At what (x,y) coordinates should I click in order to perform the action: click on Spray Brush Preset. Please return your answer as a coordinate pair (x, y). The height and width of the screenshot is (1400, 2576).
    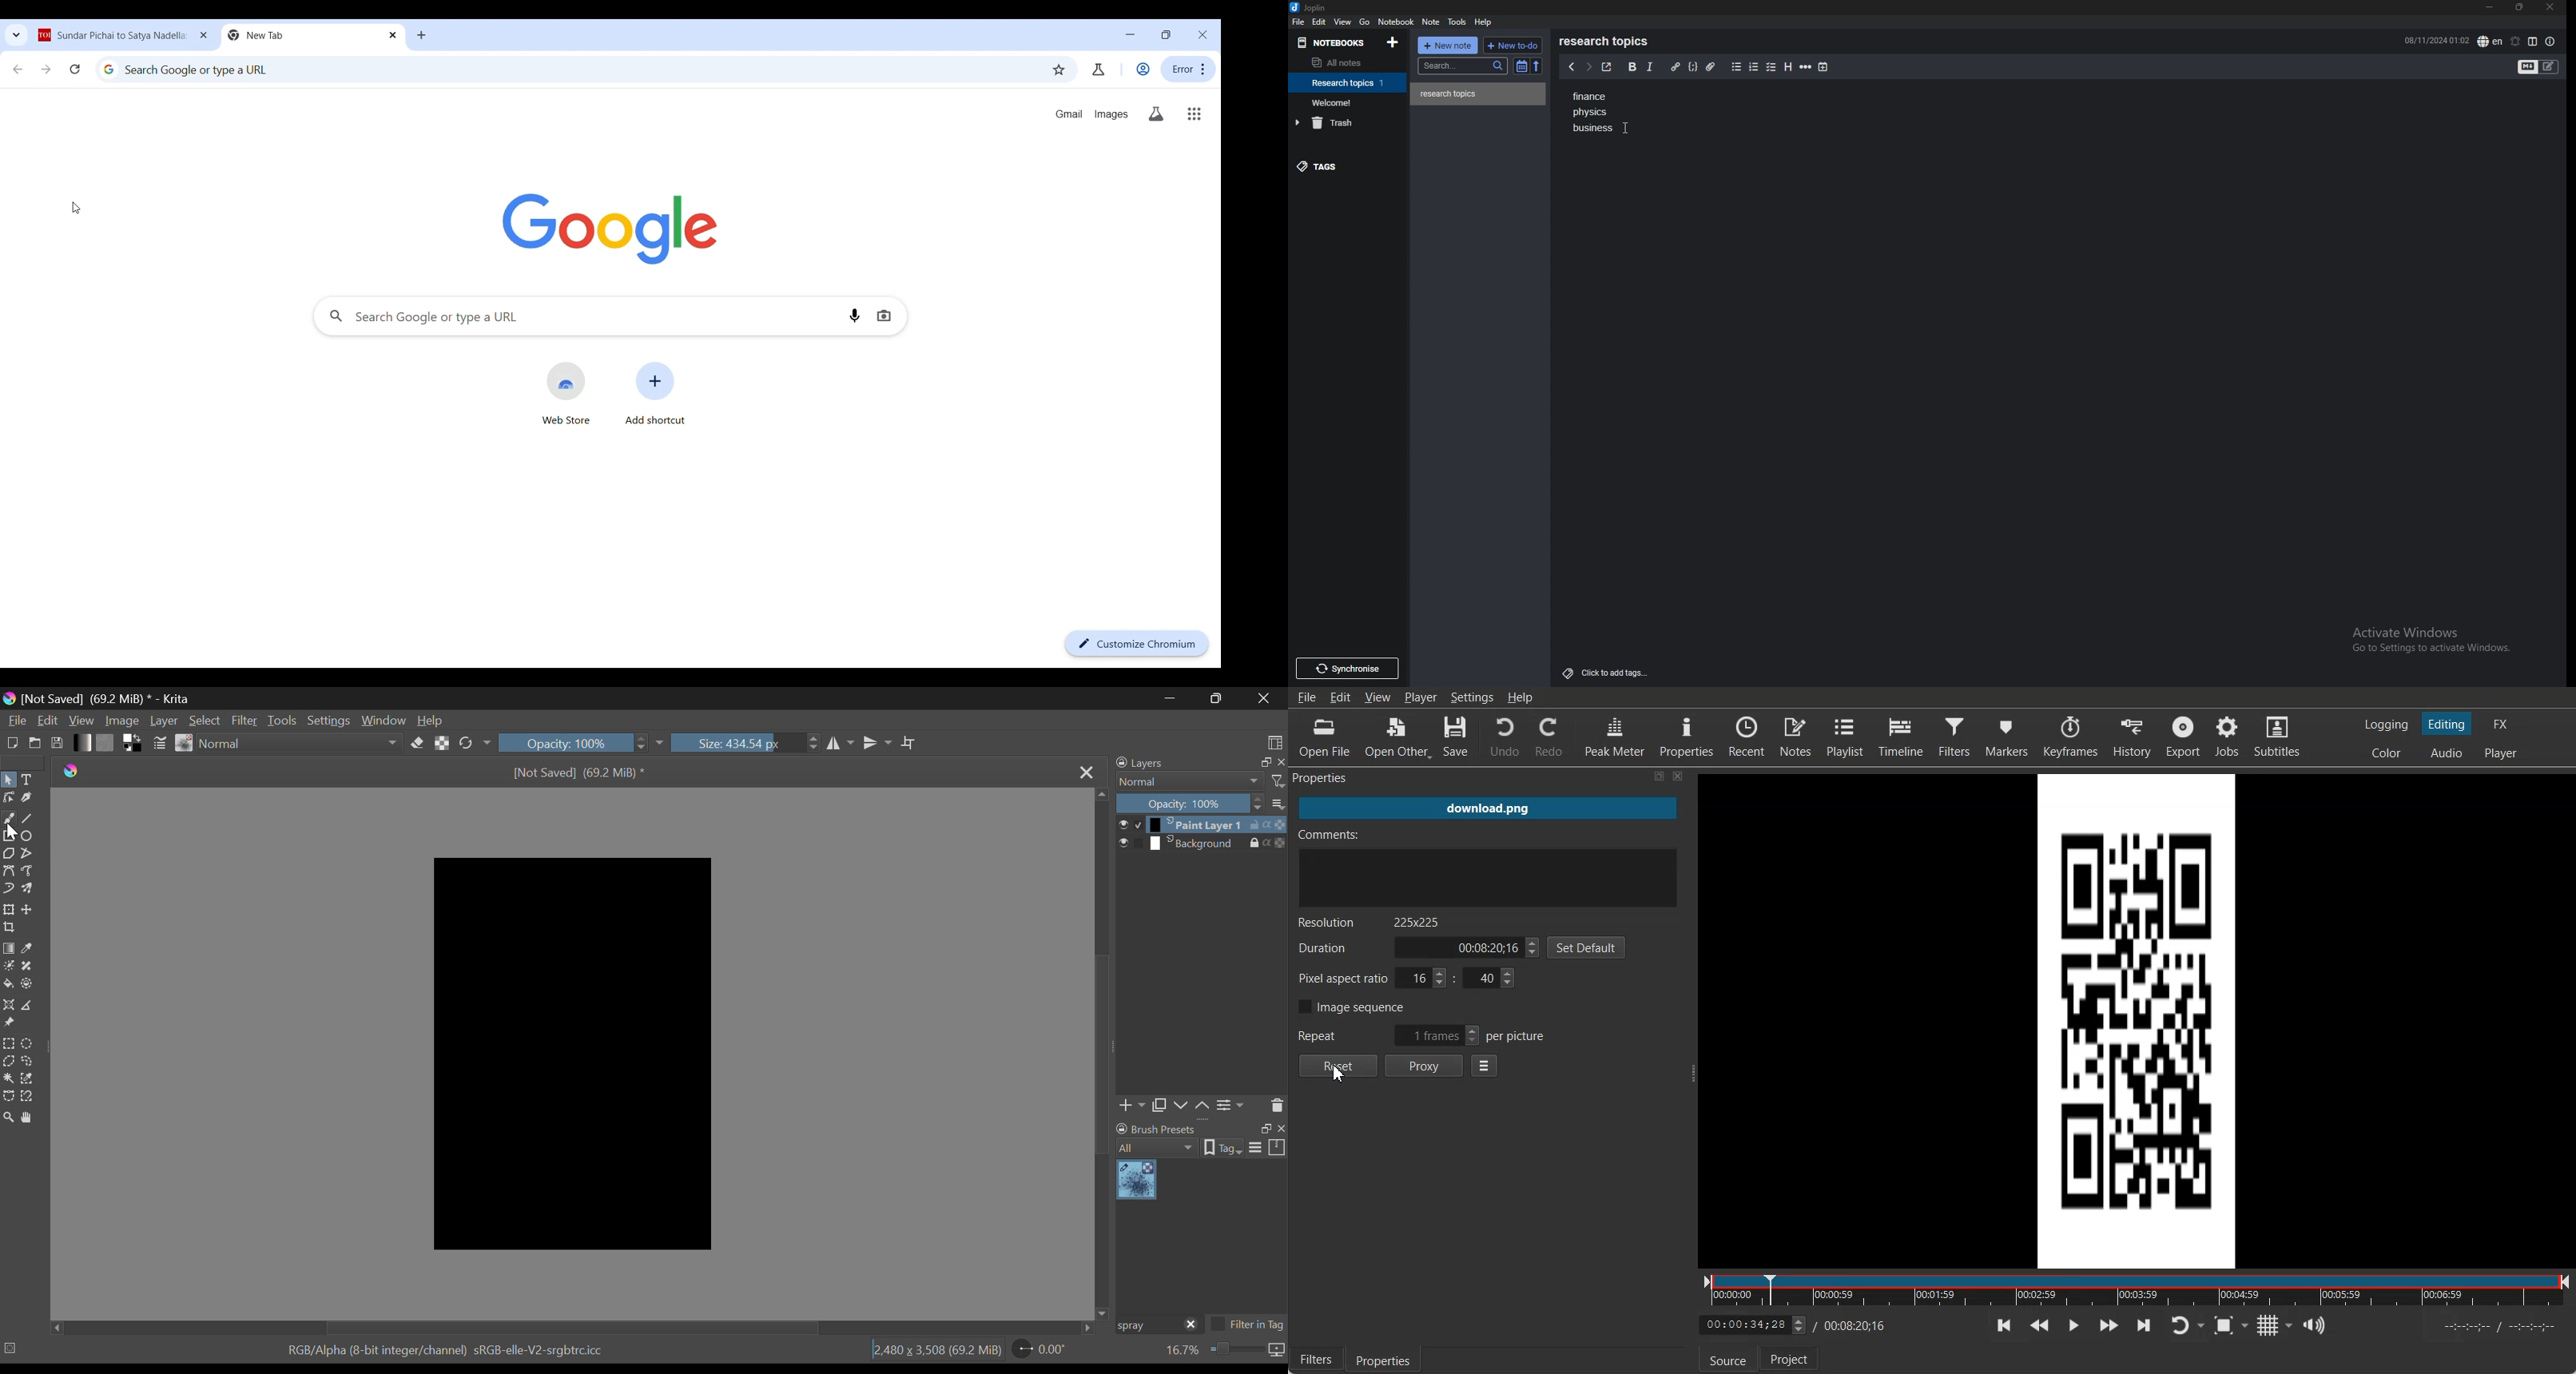
    Looking at the image, I should click on (1136, 1181).